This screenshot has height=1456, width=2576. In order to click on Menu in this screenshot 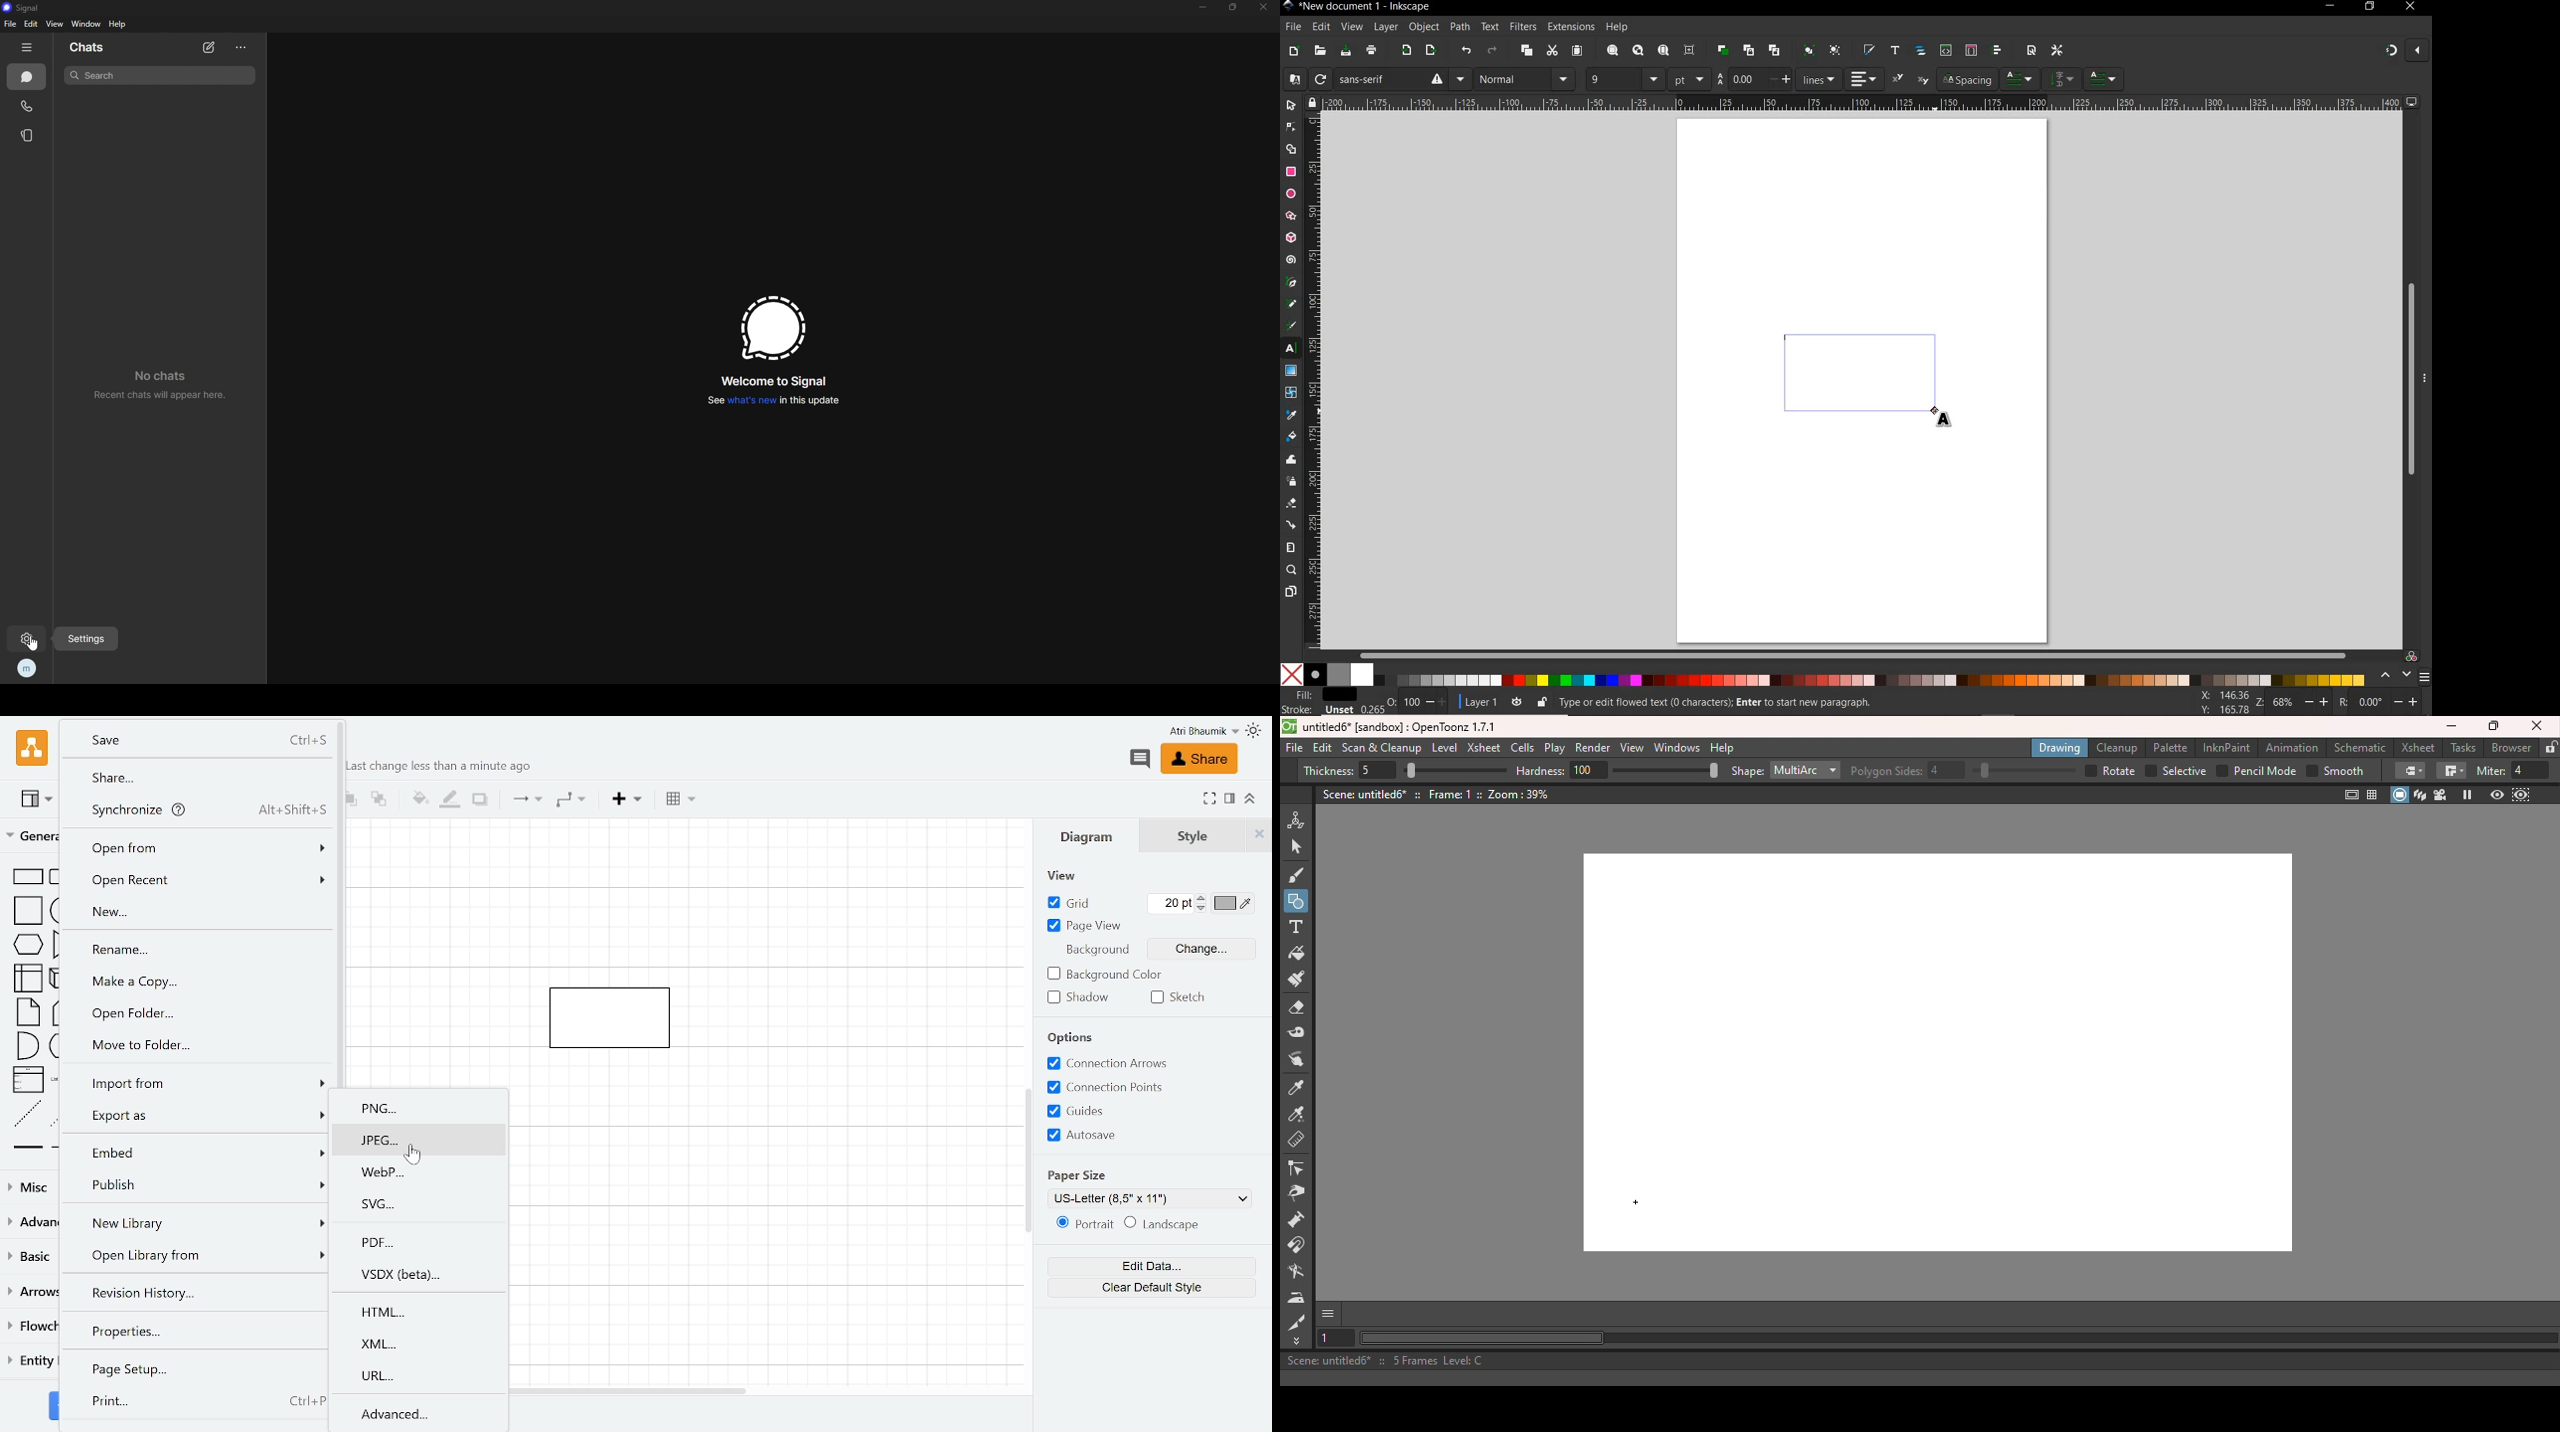, I will do `click(1460, 79)`.